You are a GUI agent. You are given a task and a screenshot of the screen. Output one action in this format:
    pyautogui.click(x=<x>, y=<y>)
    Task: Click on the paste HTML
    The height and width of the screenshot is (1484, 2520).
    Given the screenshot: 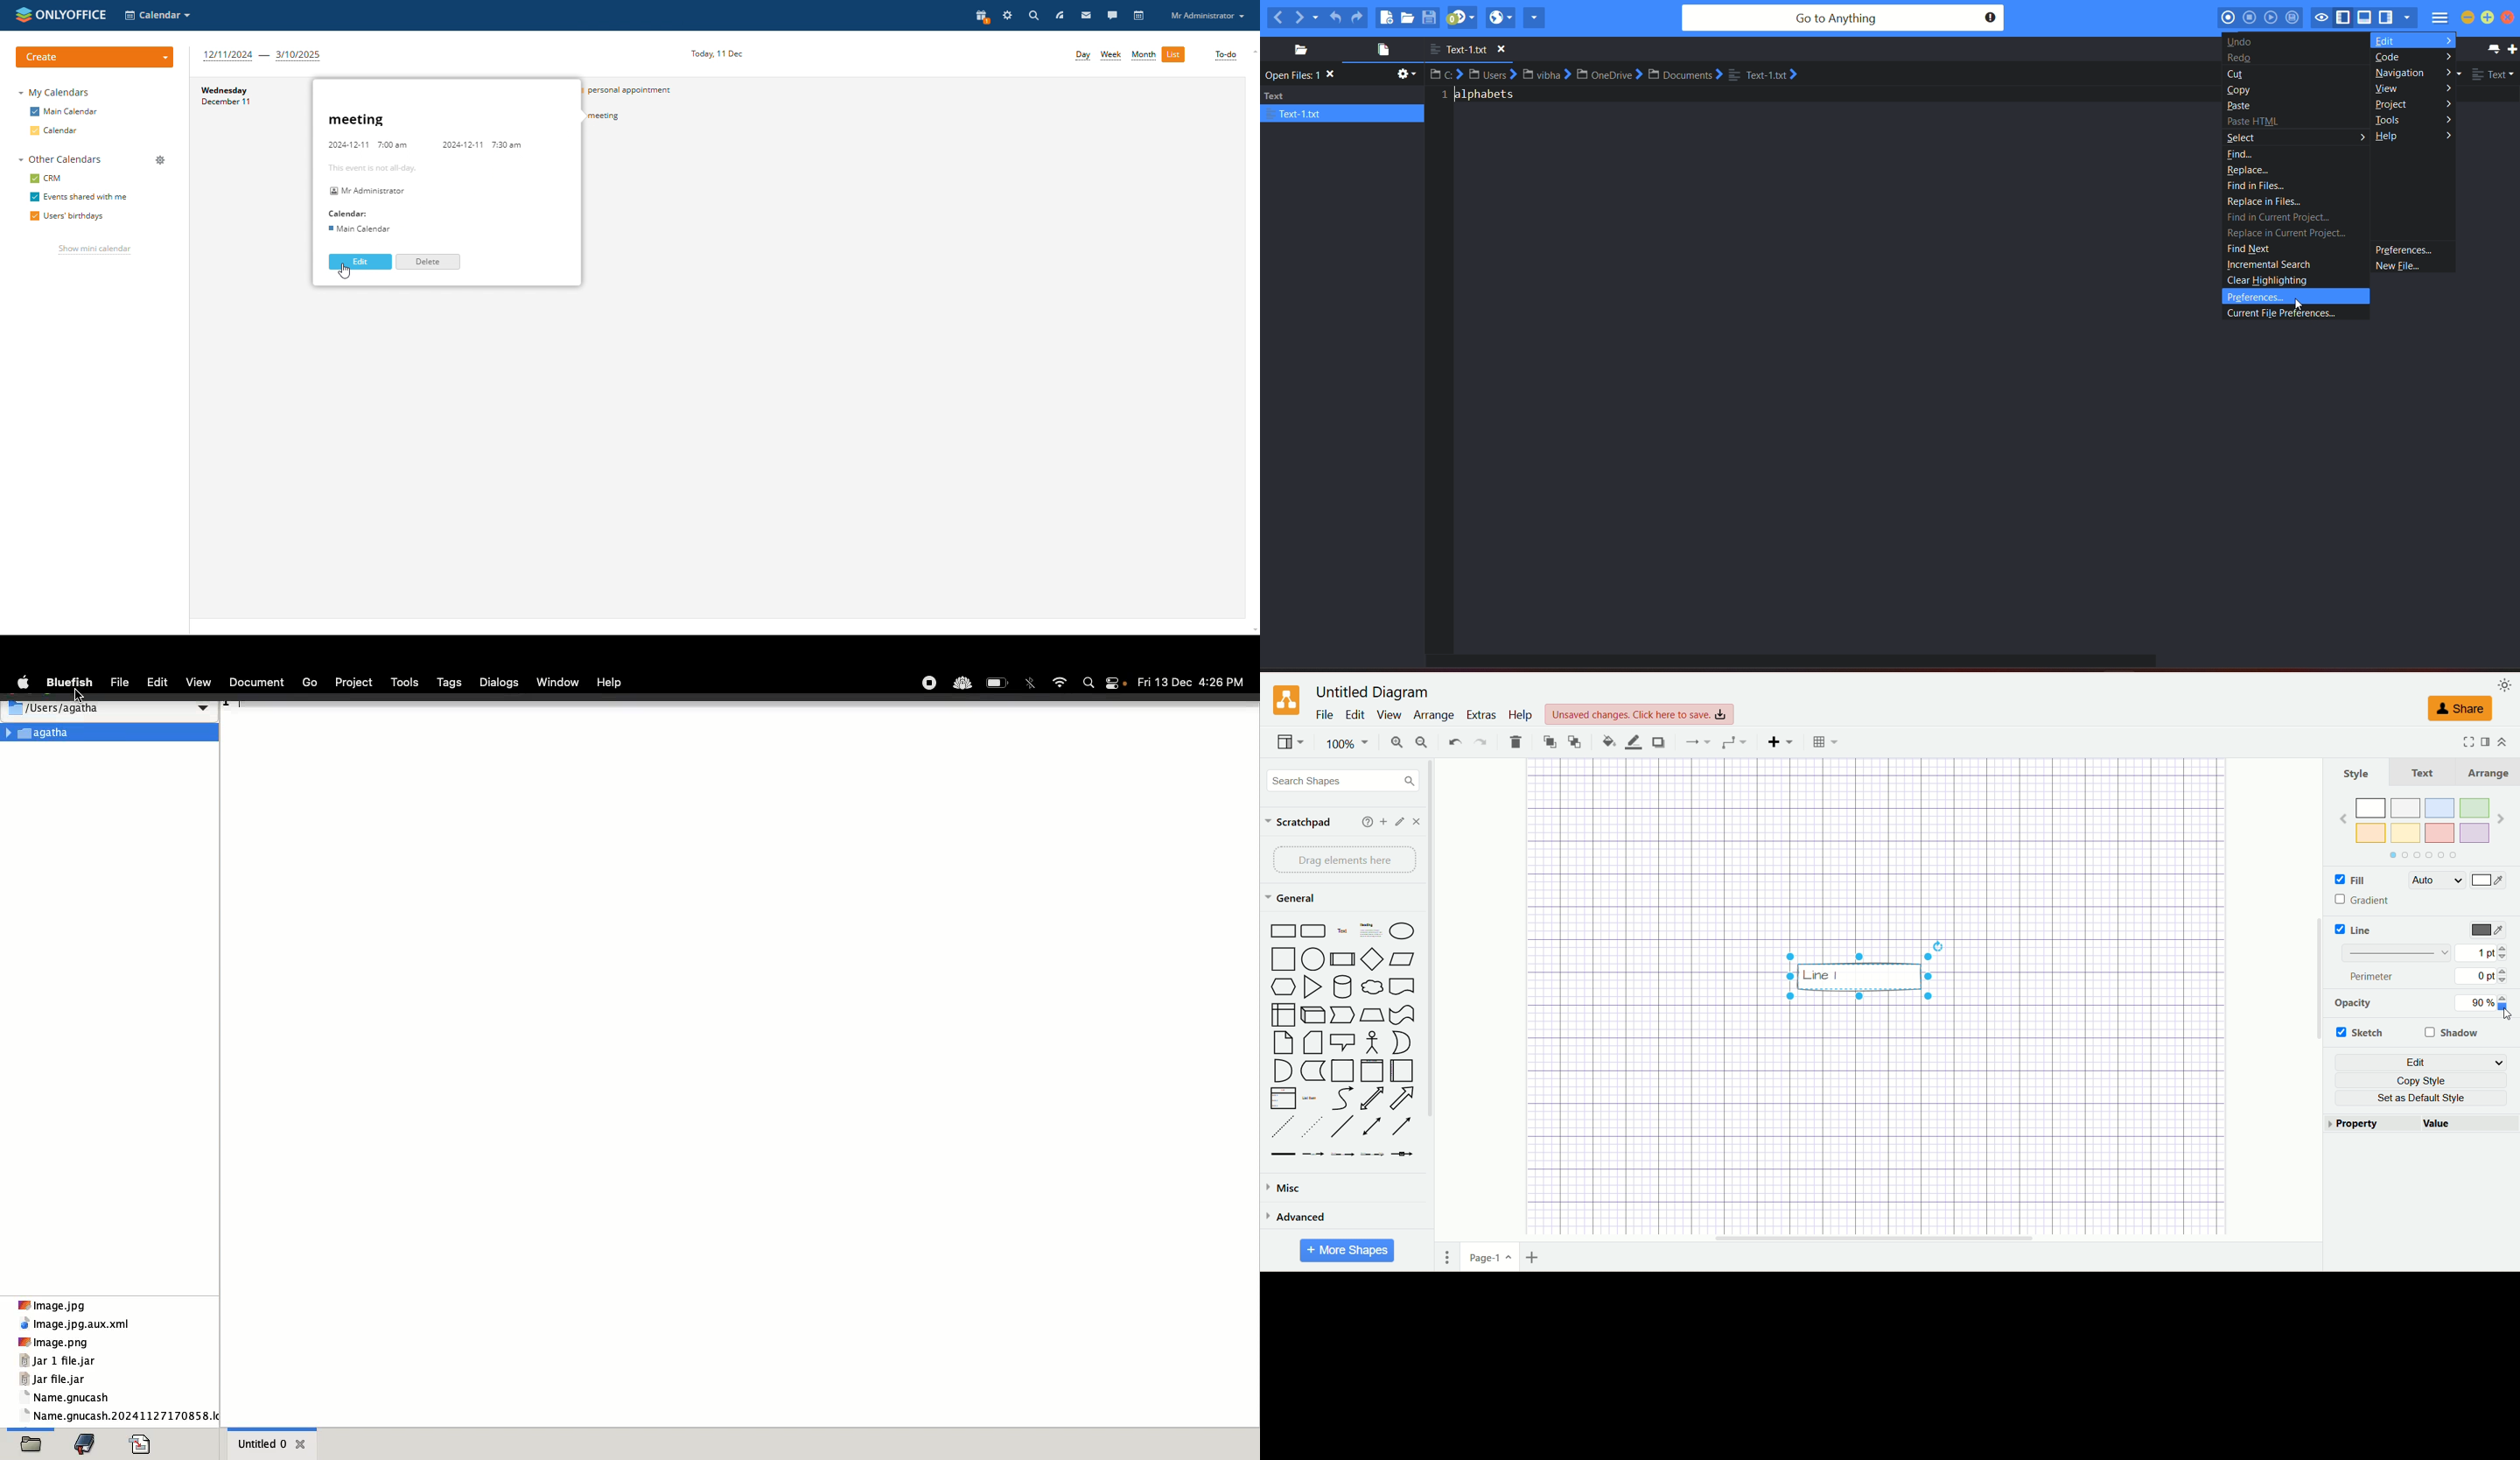 What is the action you would take?
    pyautogui.click(x=2252, y=121)
    